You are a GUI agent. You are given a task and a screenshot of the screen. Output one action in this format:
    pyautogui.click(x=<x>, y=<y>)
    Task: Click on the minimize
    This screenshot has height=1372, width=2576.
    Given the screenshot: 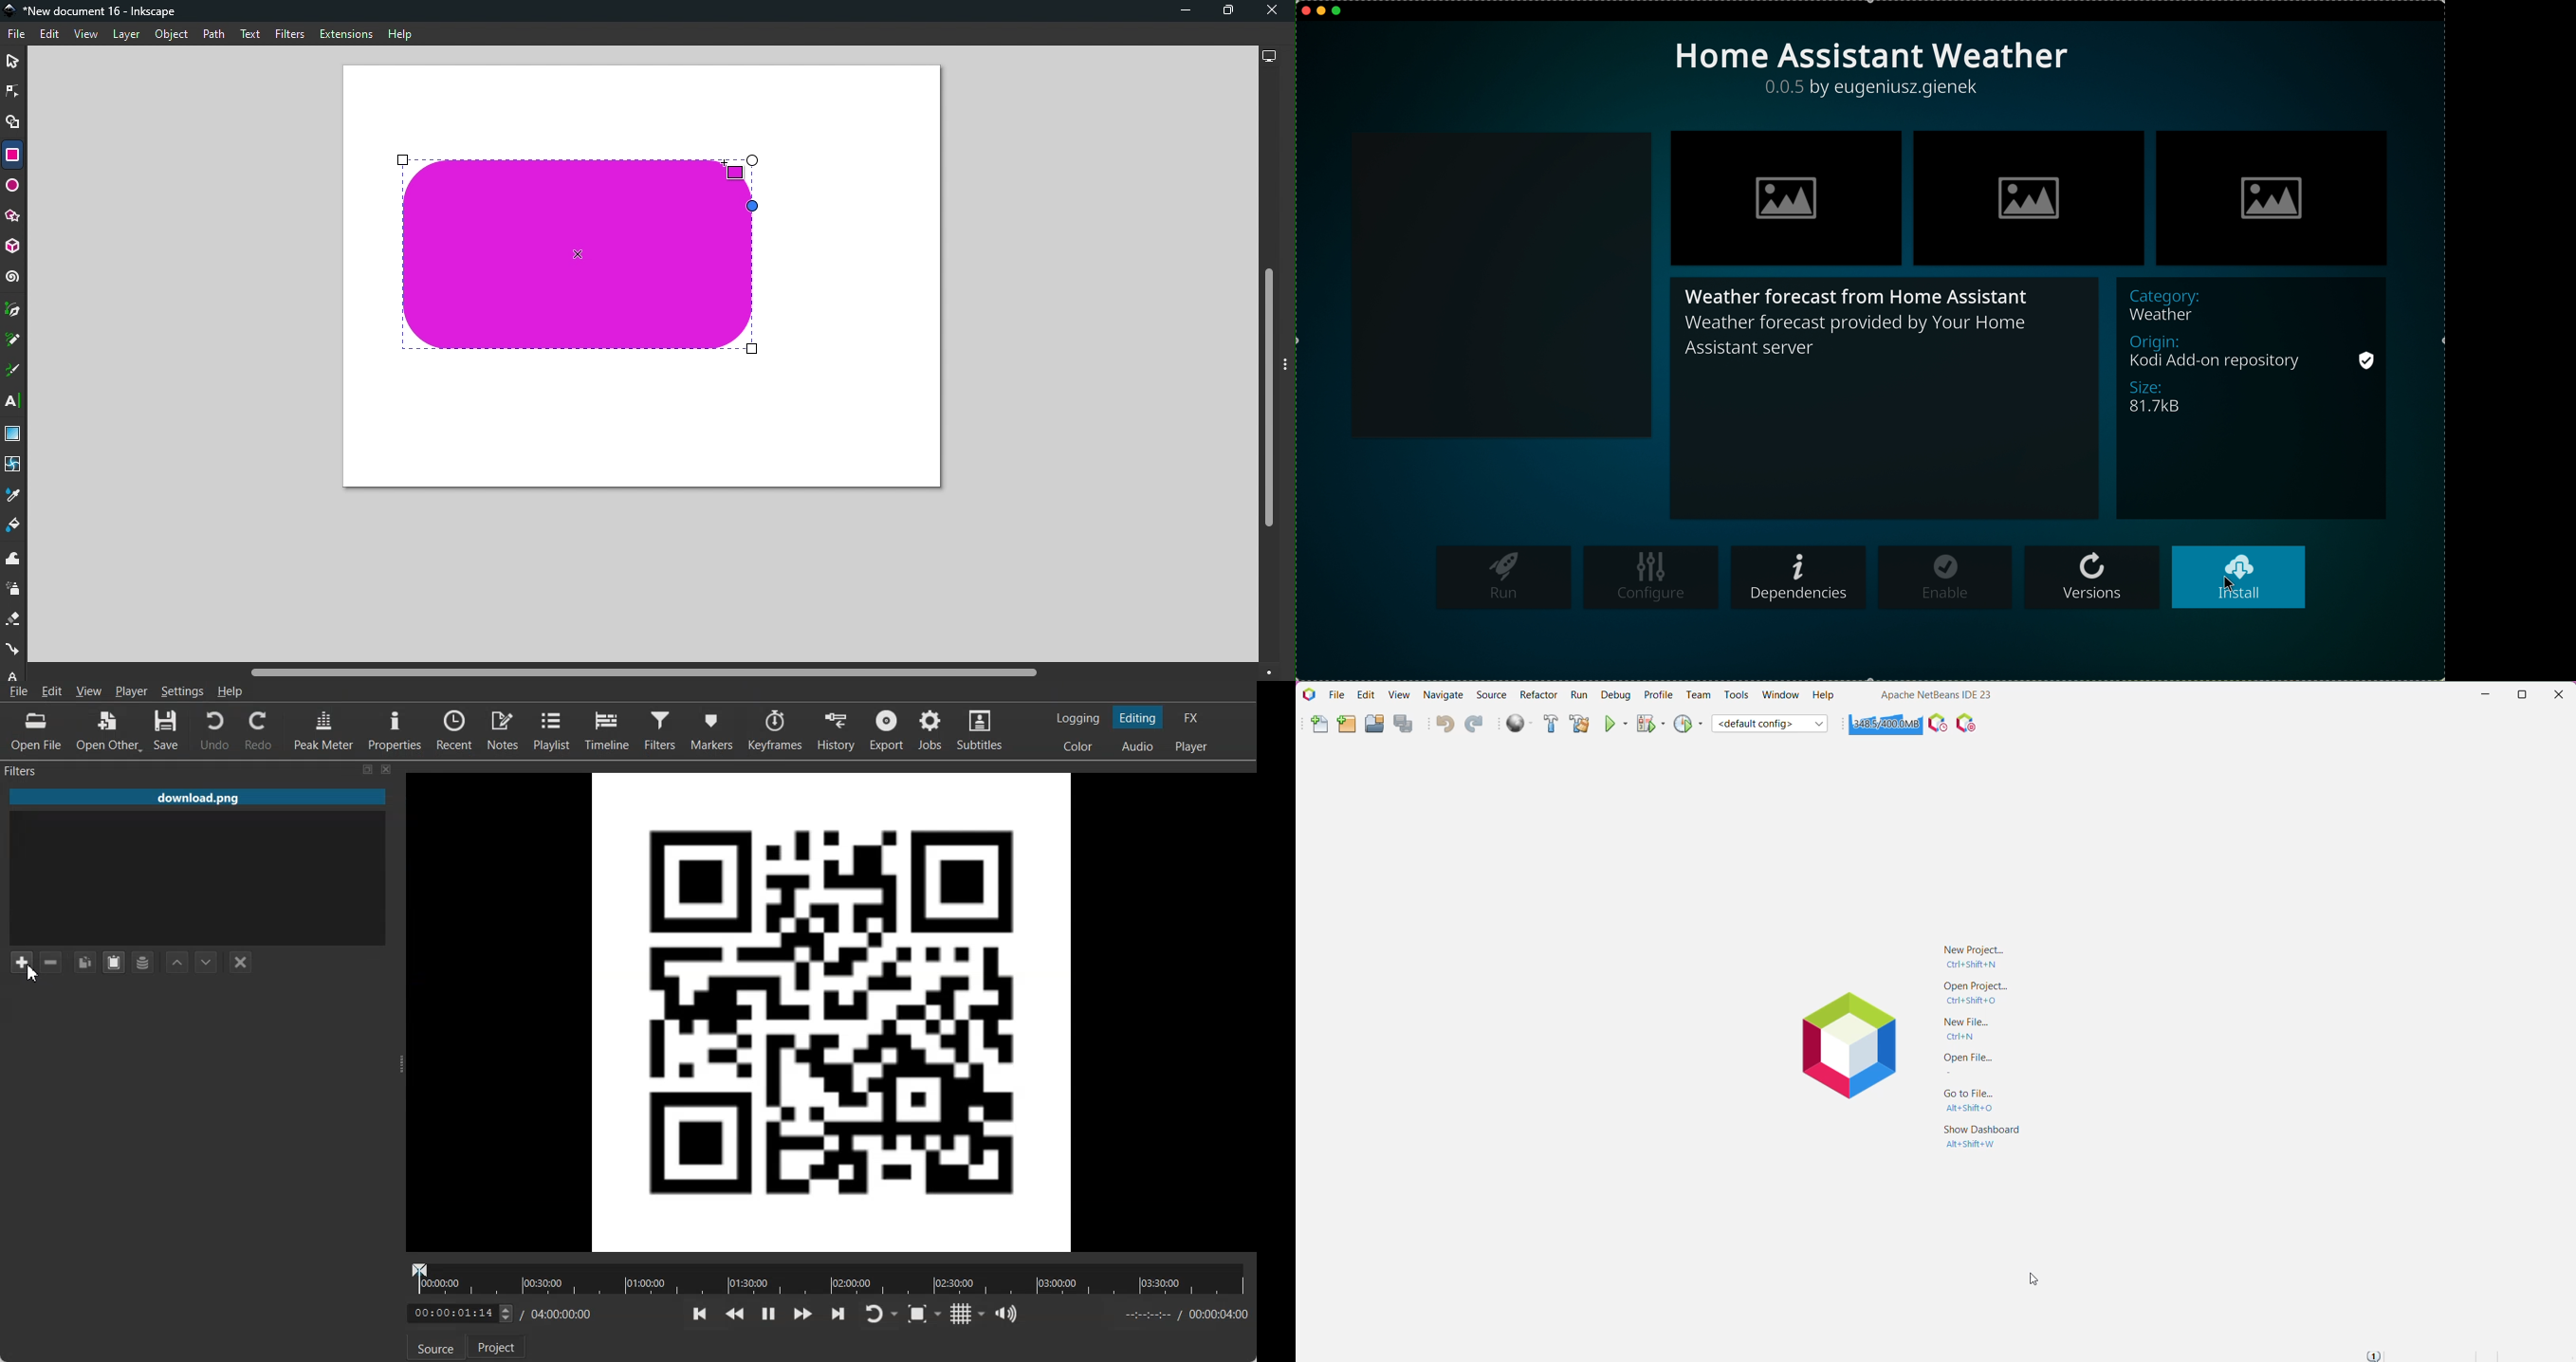 What is the action you would take?
    pyautogui.click(x=1322, y=11)
    